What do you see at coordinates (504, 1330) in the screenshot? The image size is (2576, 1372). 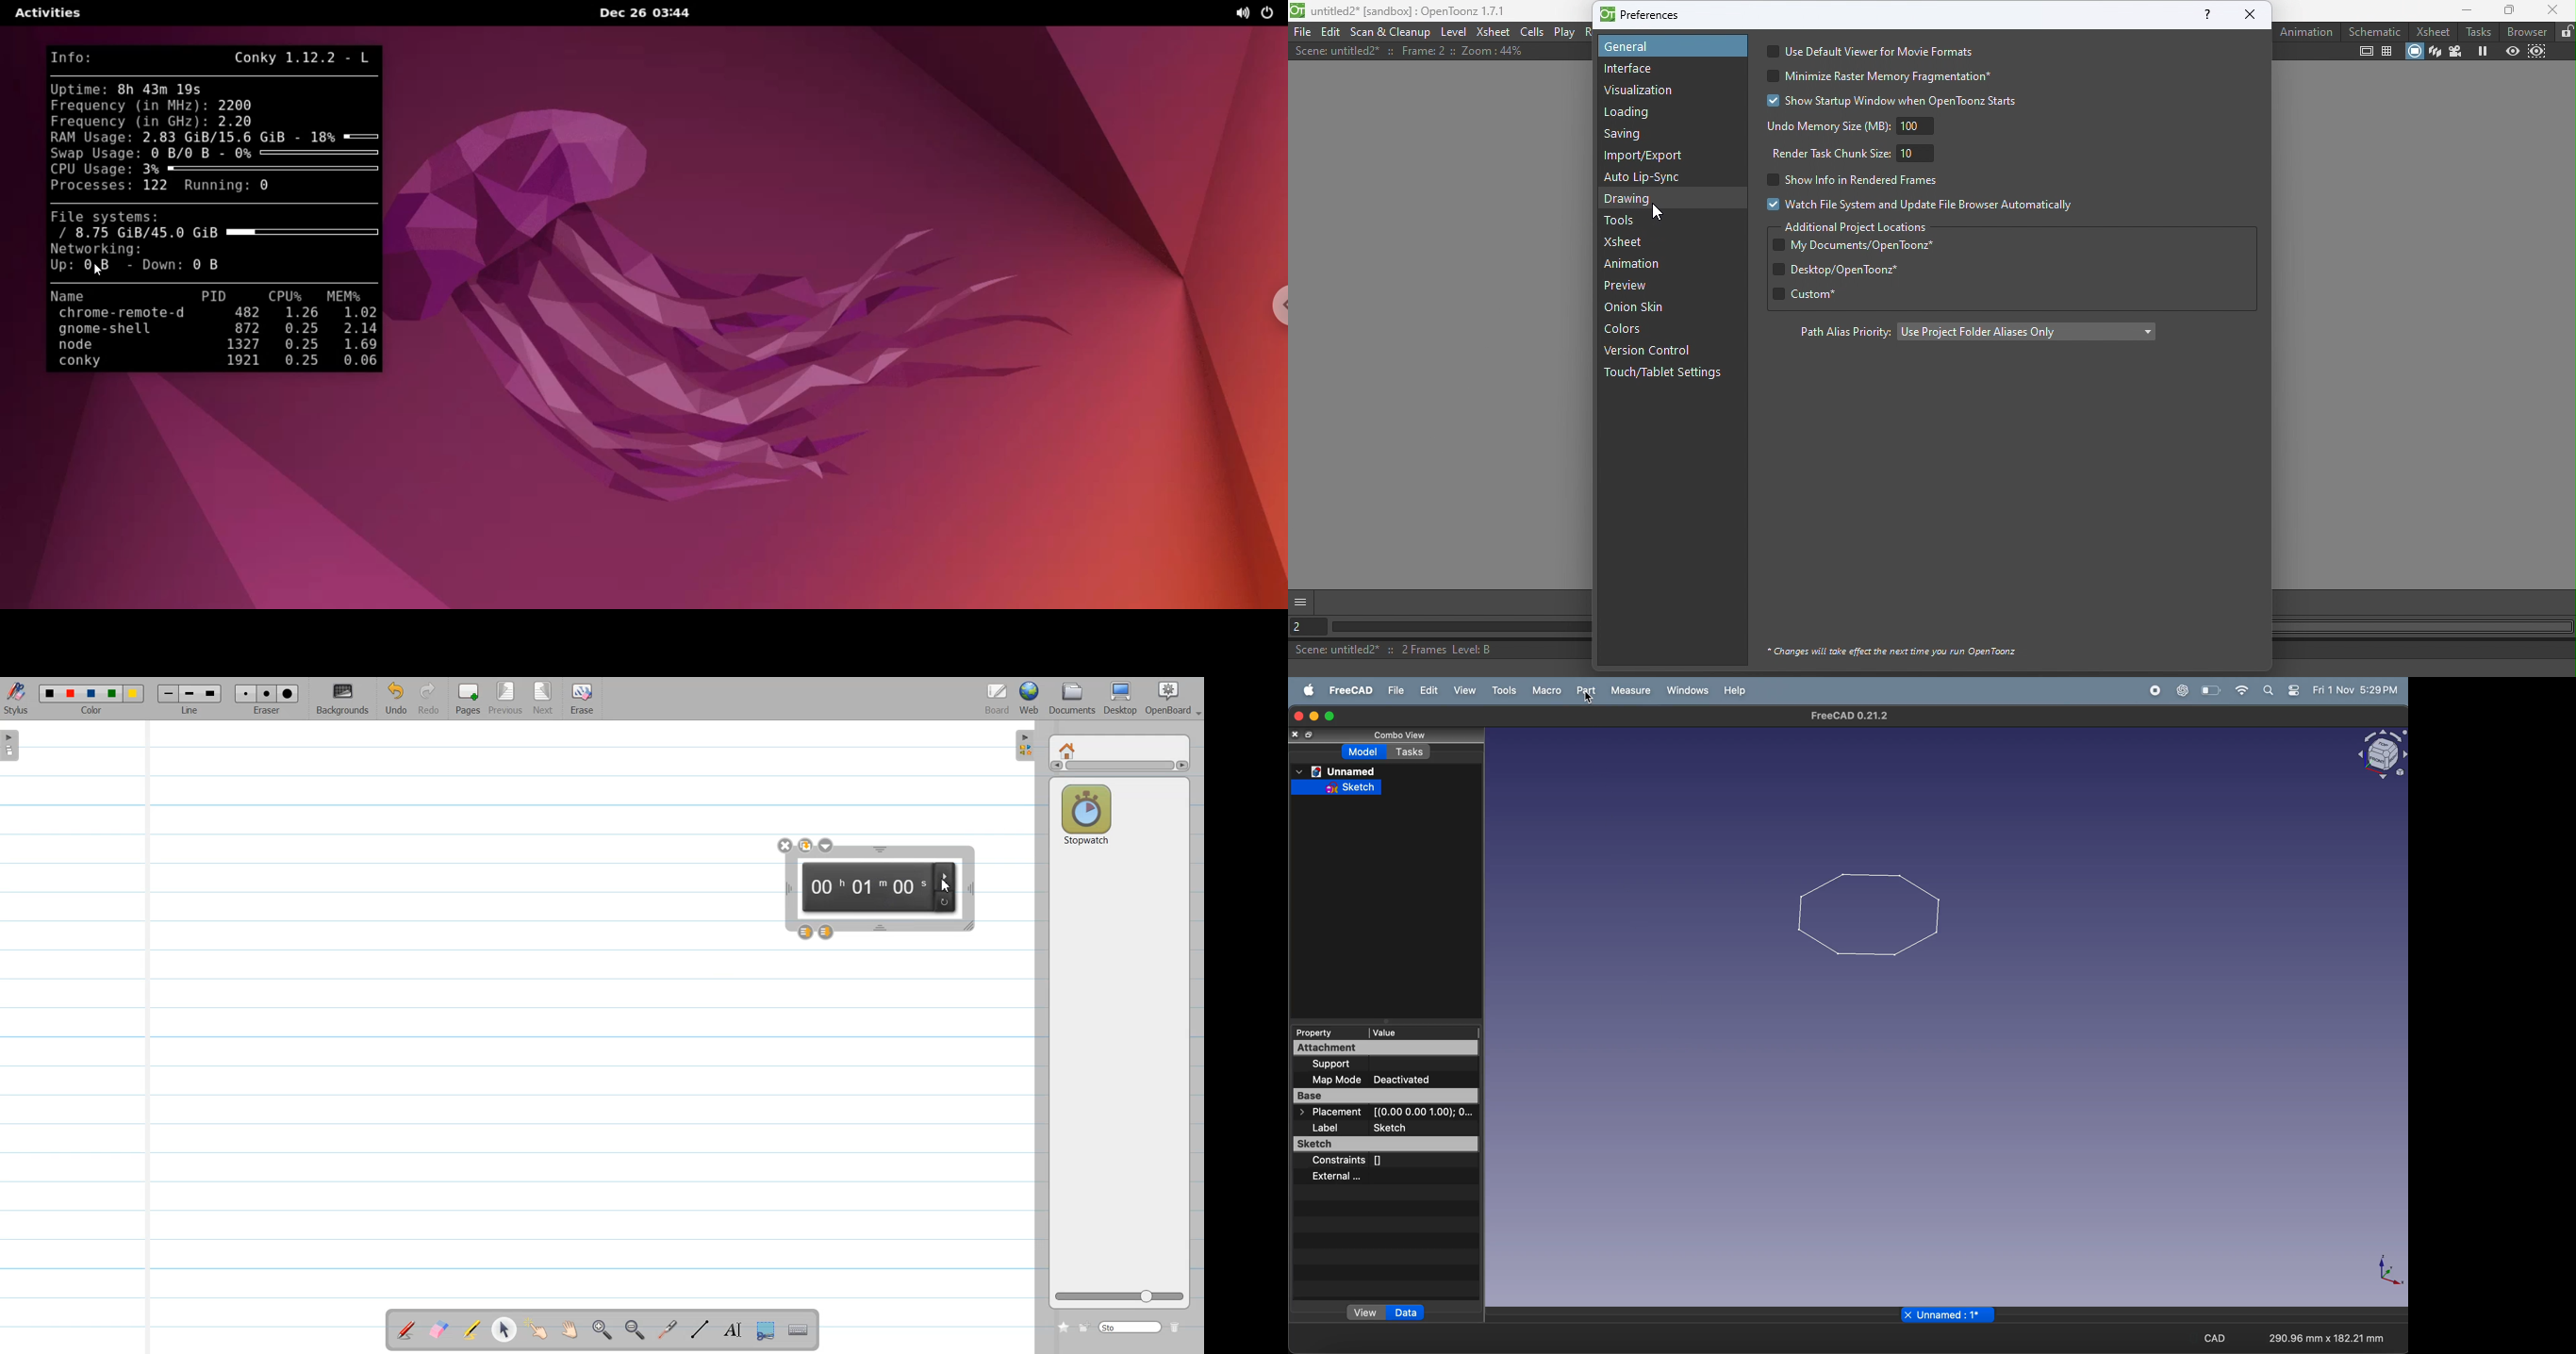 I see `Select and modify object` at bounding box center [504, 1330].